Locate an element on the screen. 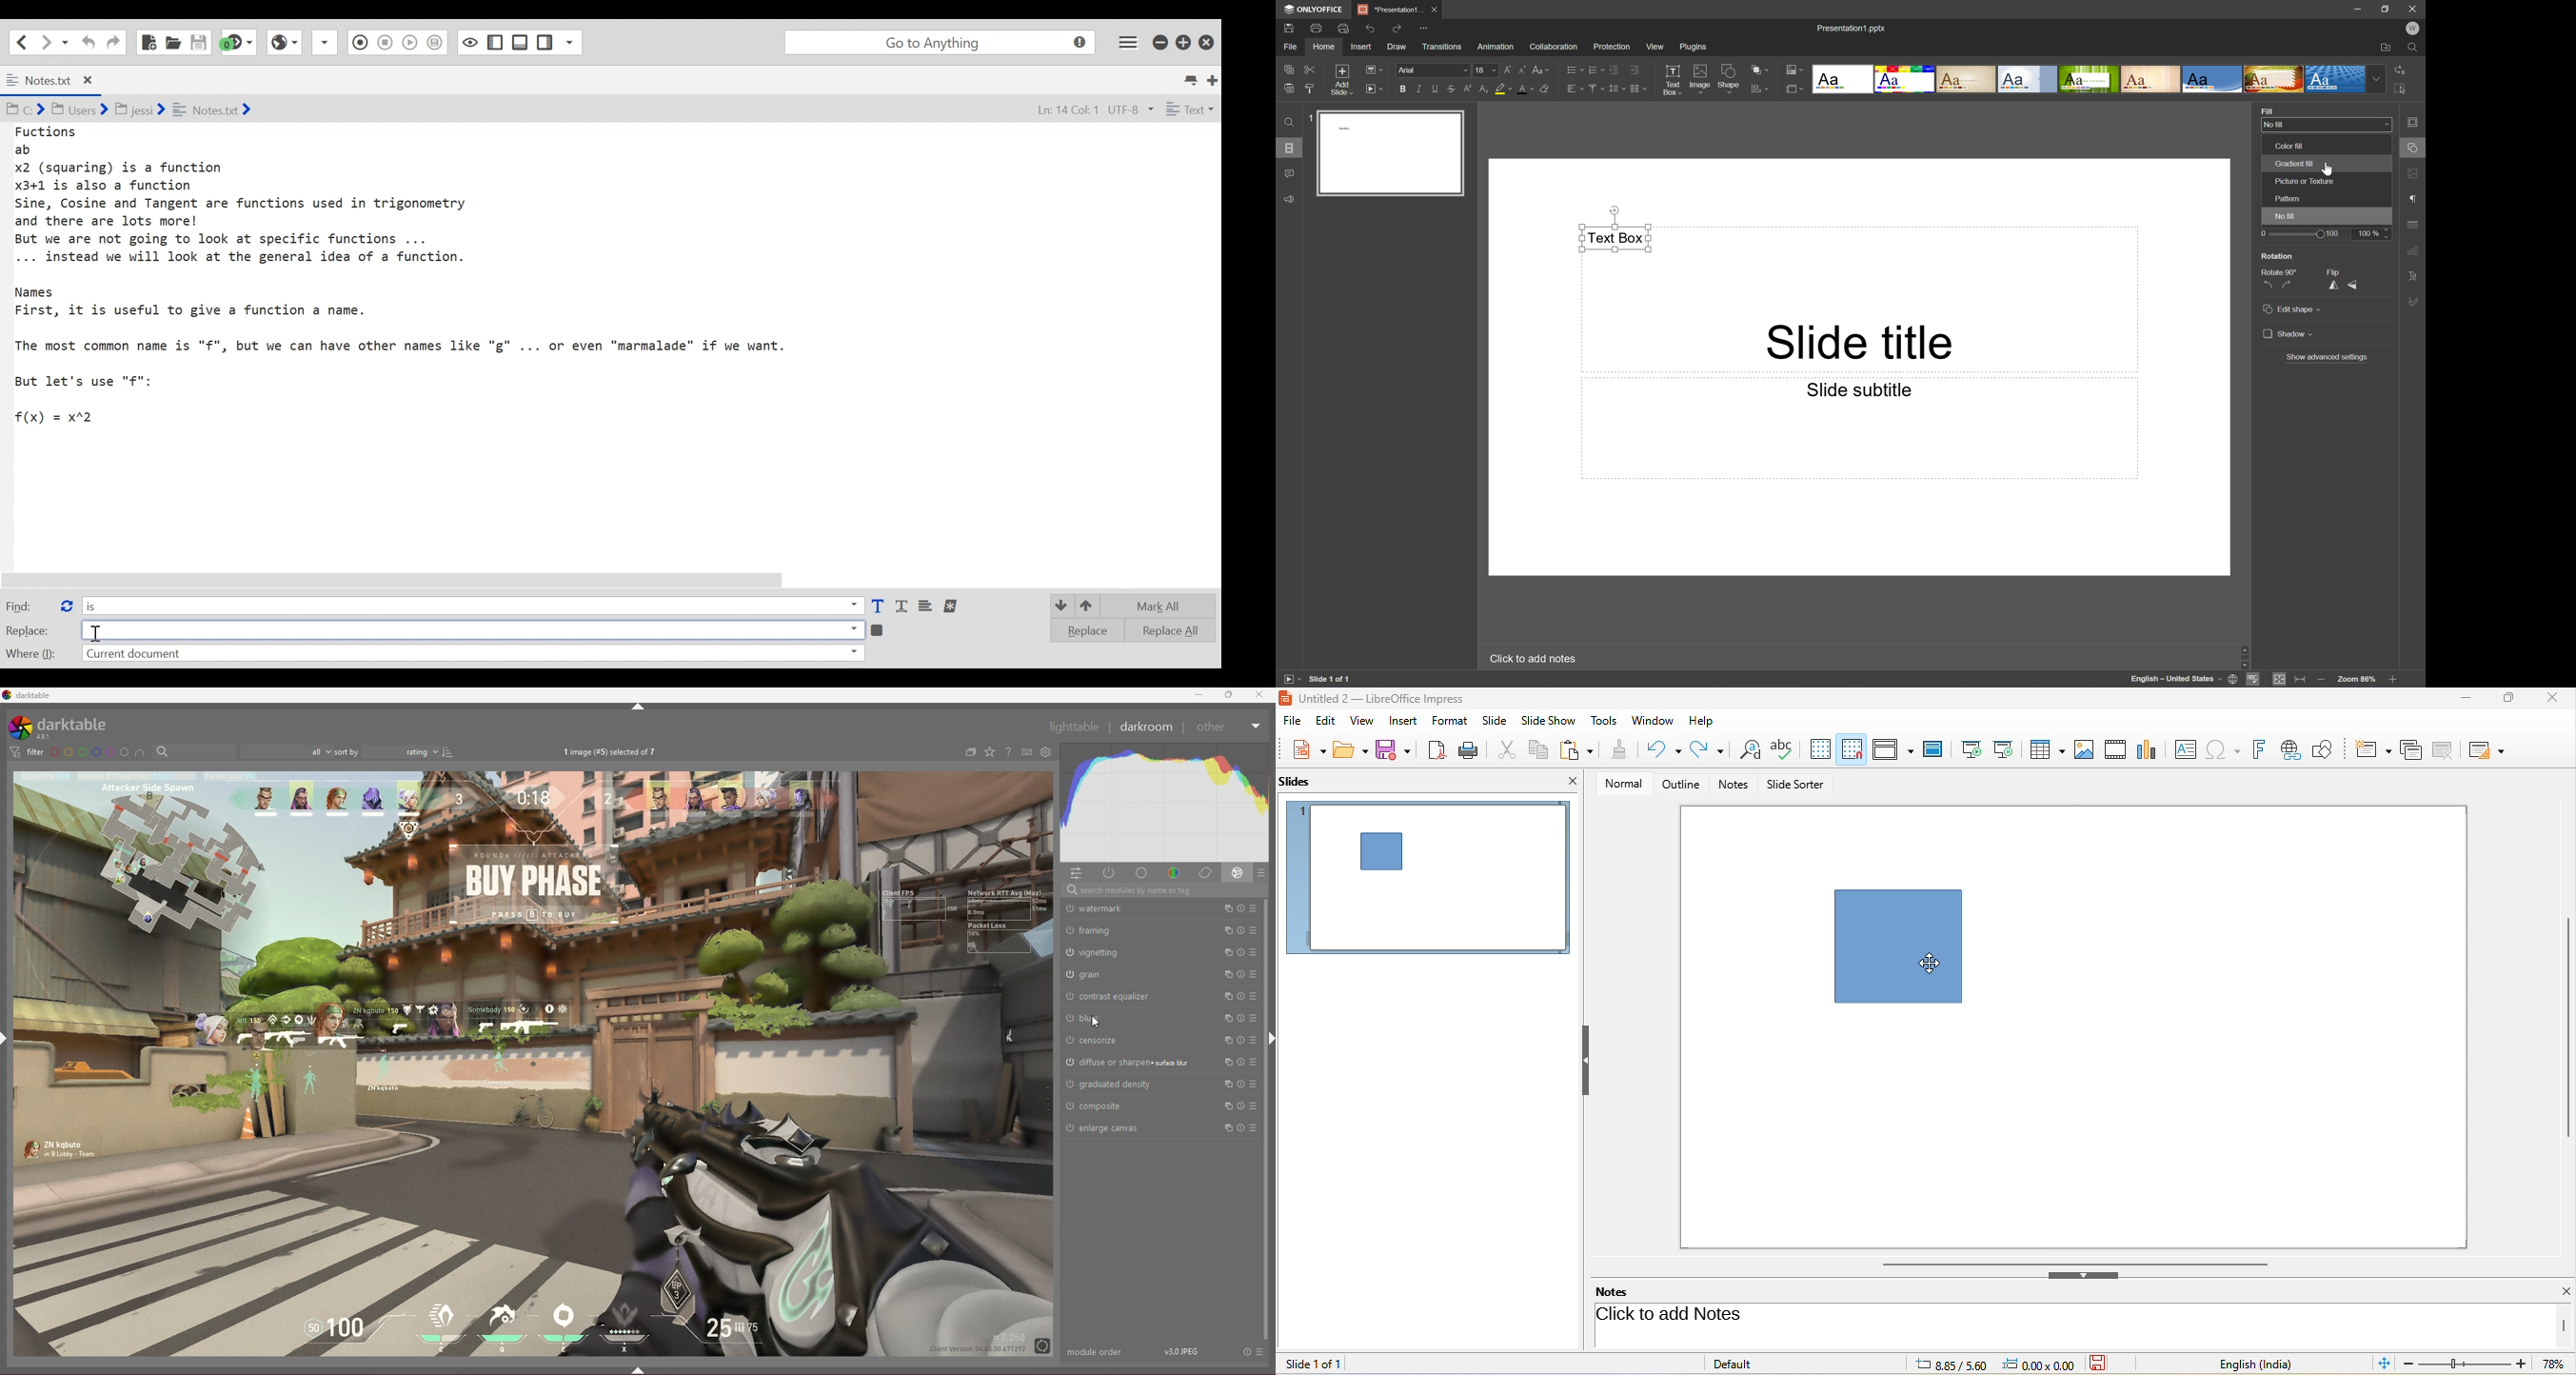 The width and height of the screenshot is (2576, 1400). more options is located at coordinates (952, 606).